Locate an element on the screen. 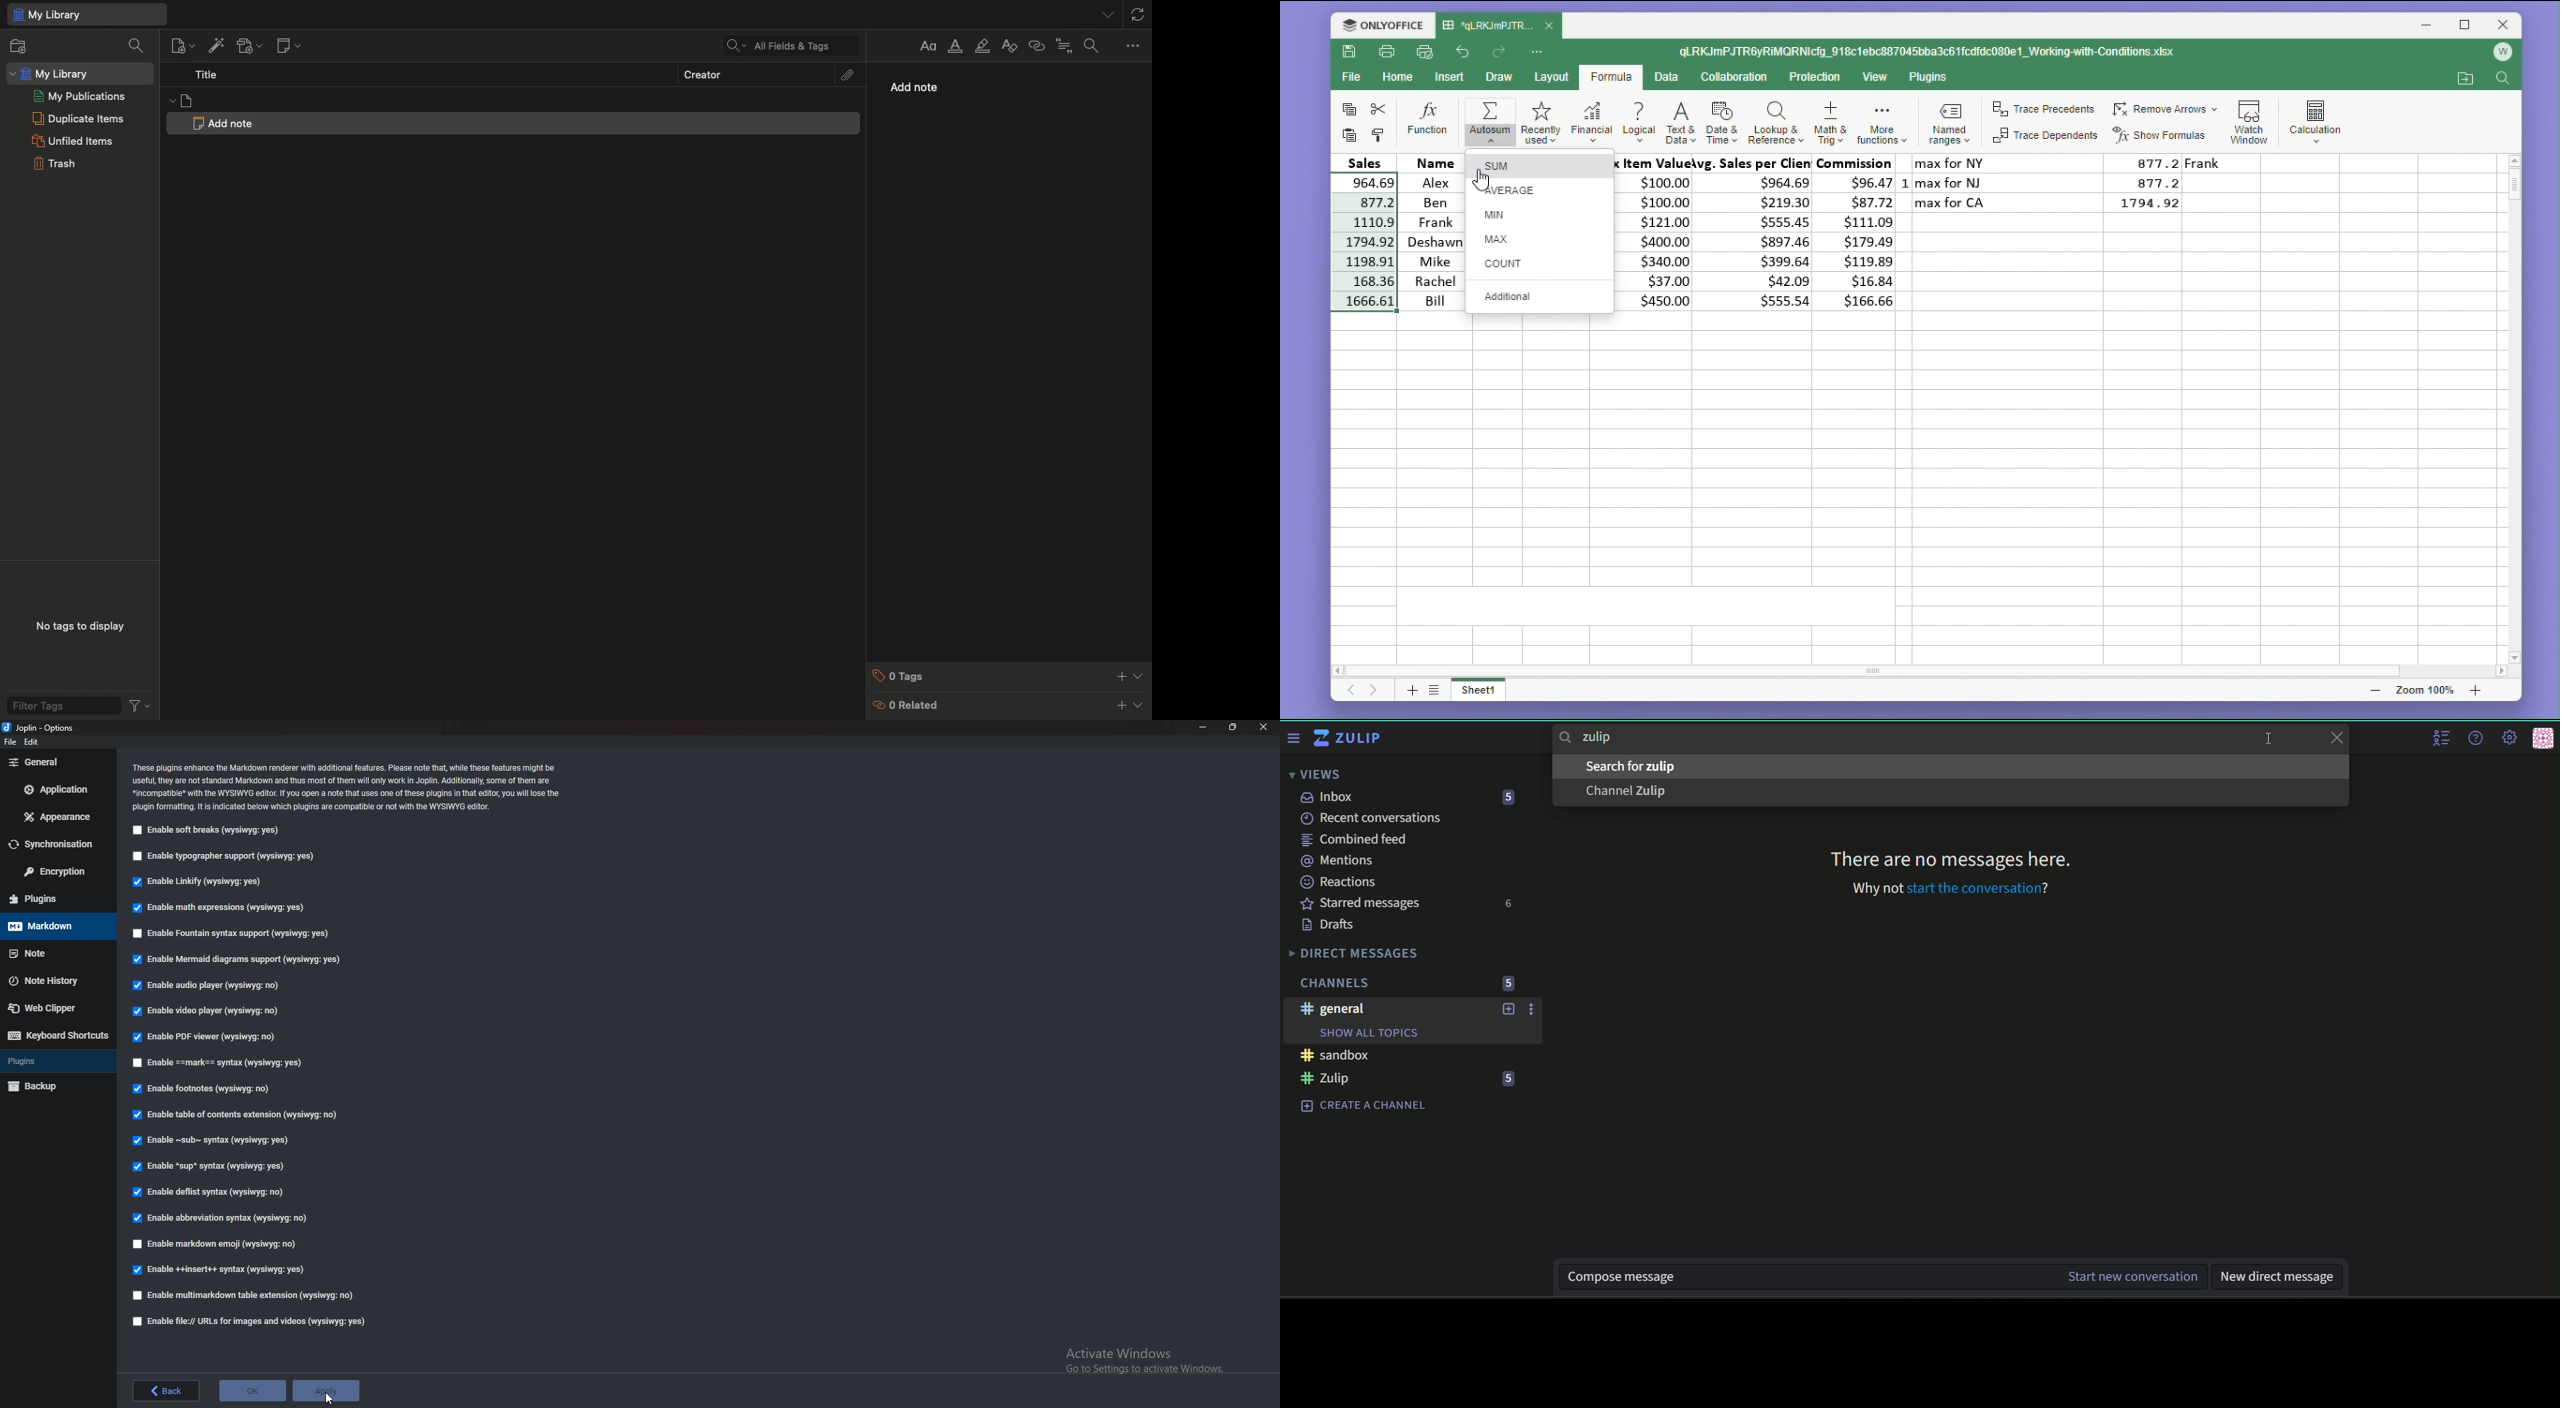 This screenshot has width=2576, height=1428. empty cells is located at coordinates (1917, 485).